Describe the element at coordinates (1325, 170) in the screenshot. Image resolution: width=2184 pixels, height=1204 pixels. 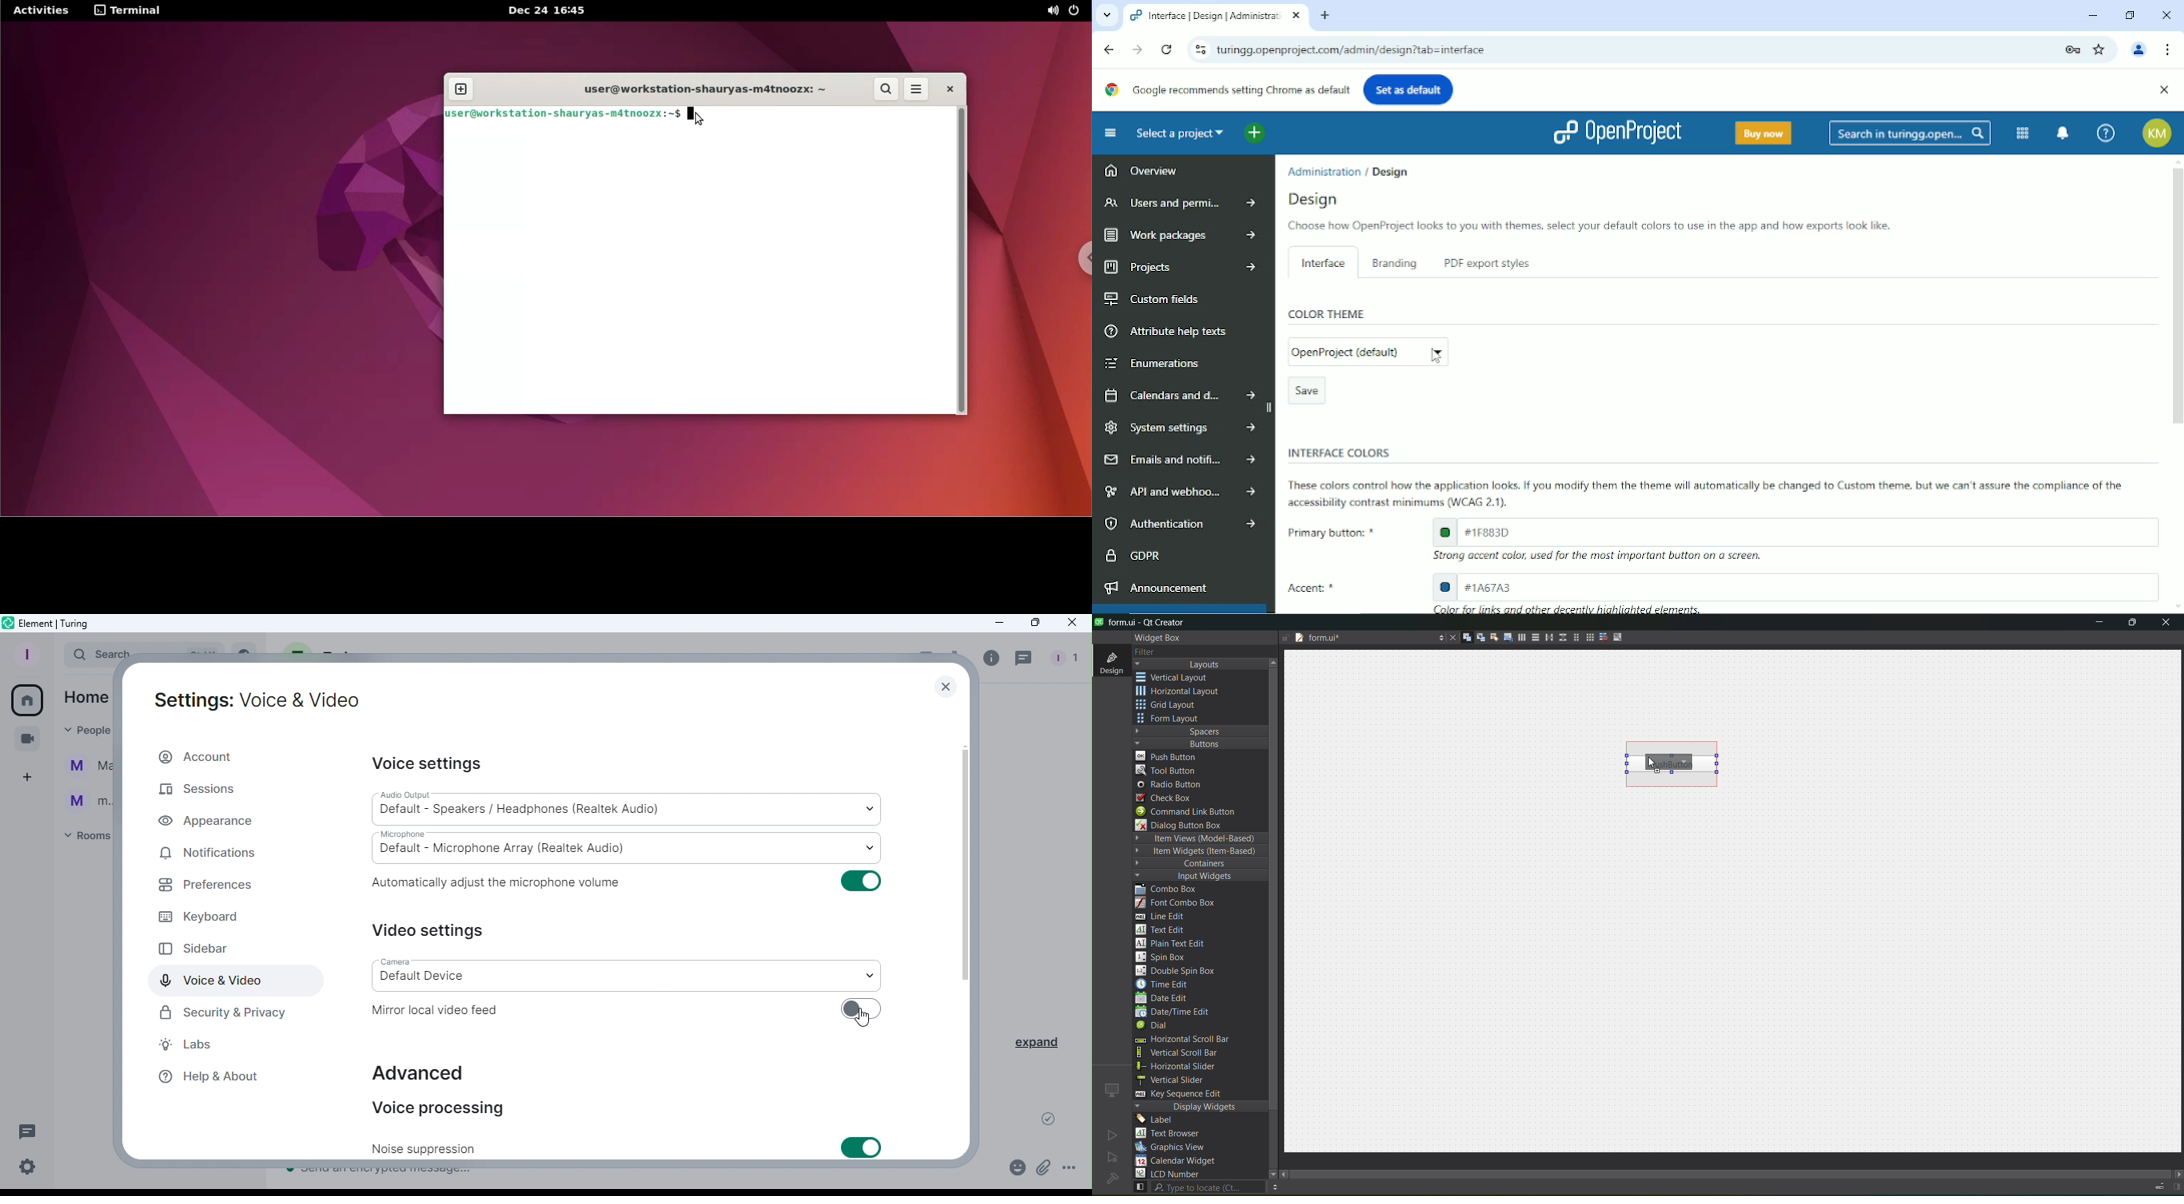
I see `Administration` at that location.